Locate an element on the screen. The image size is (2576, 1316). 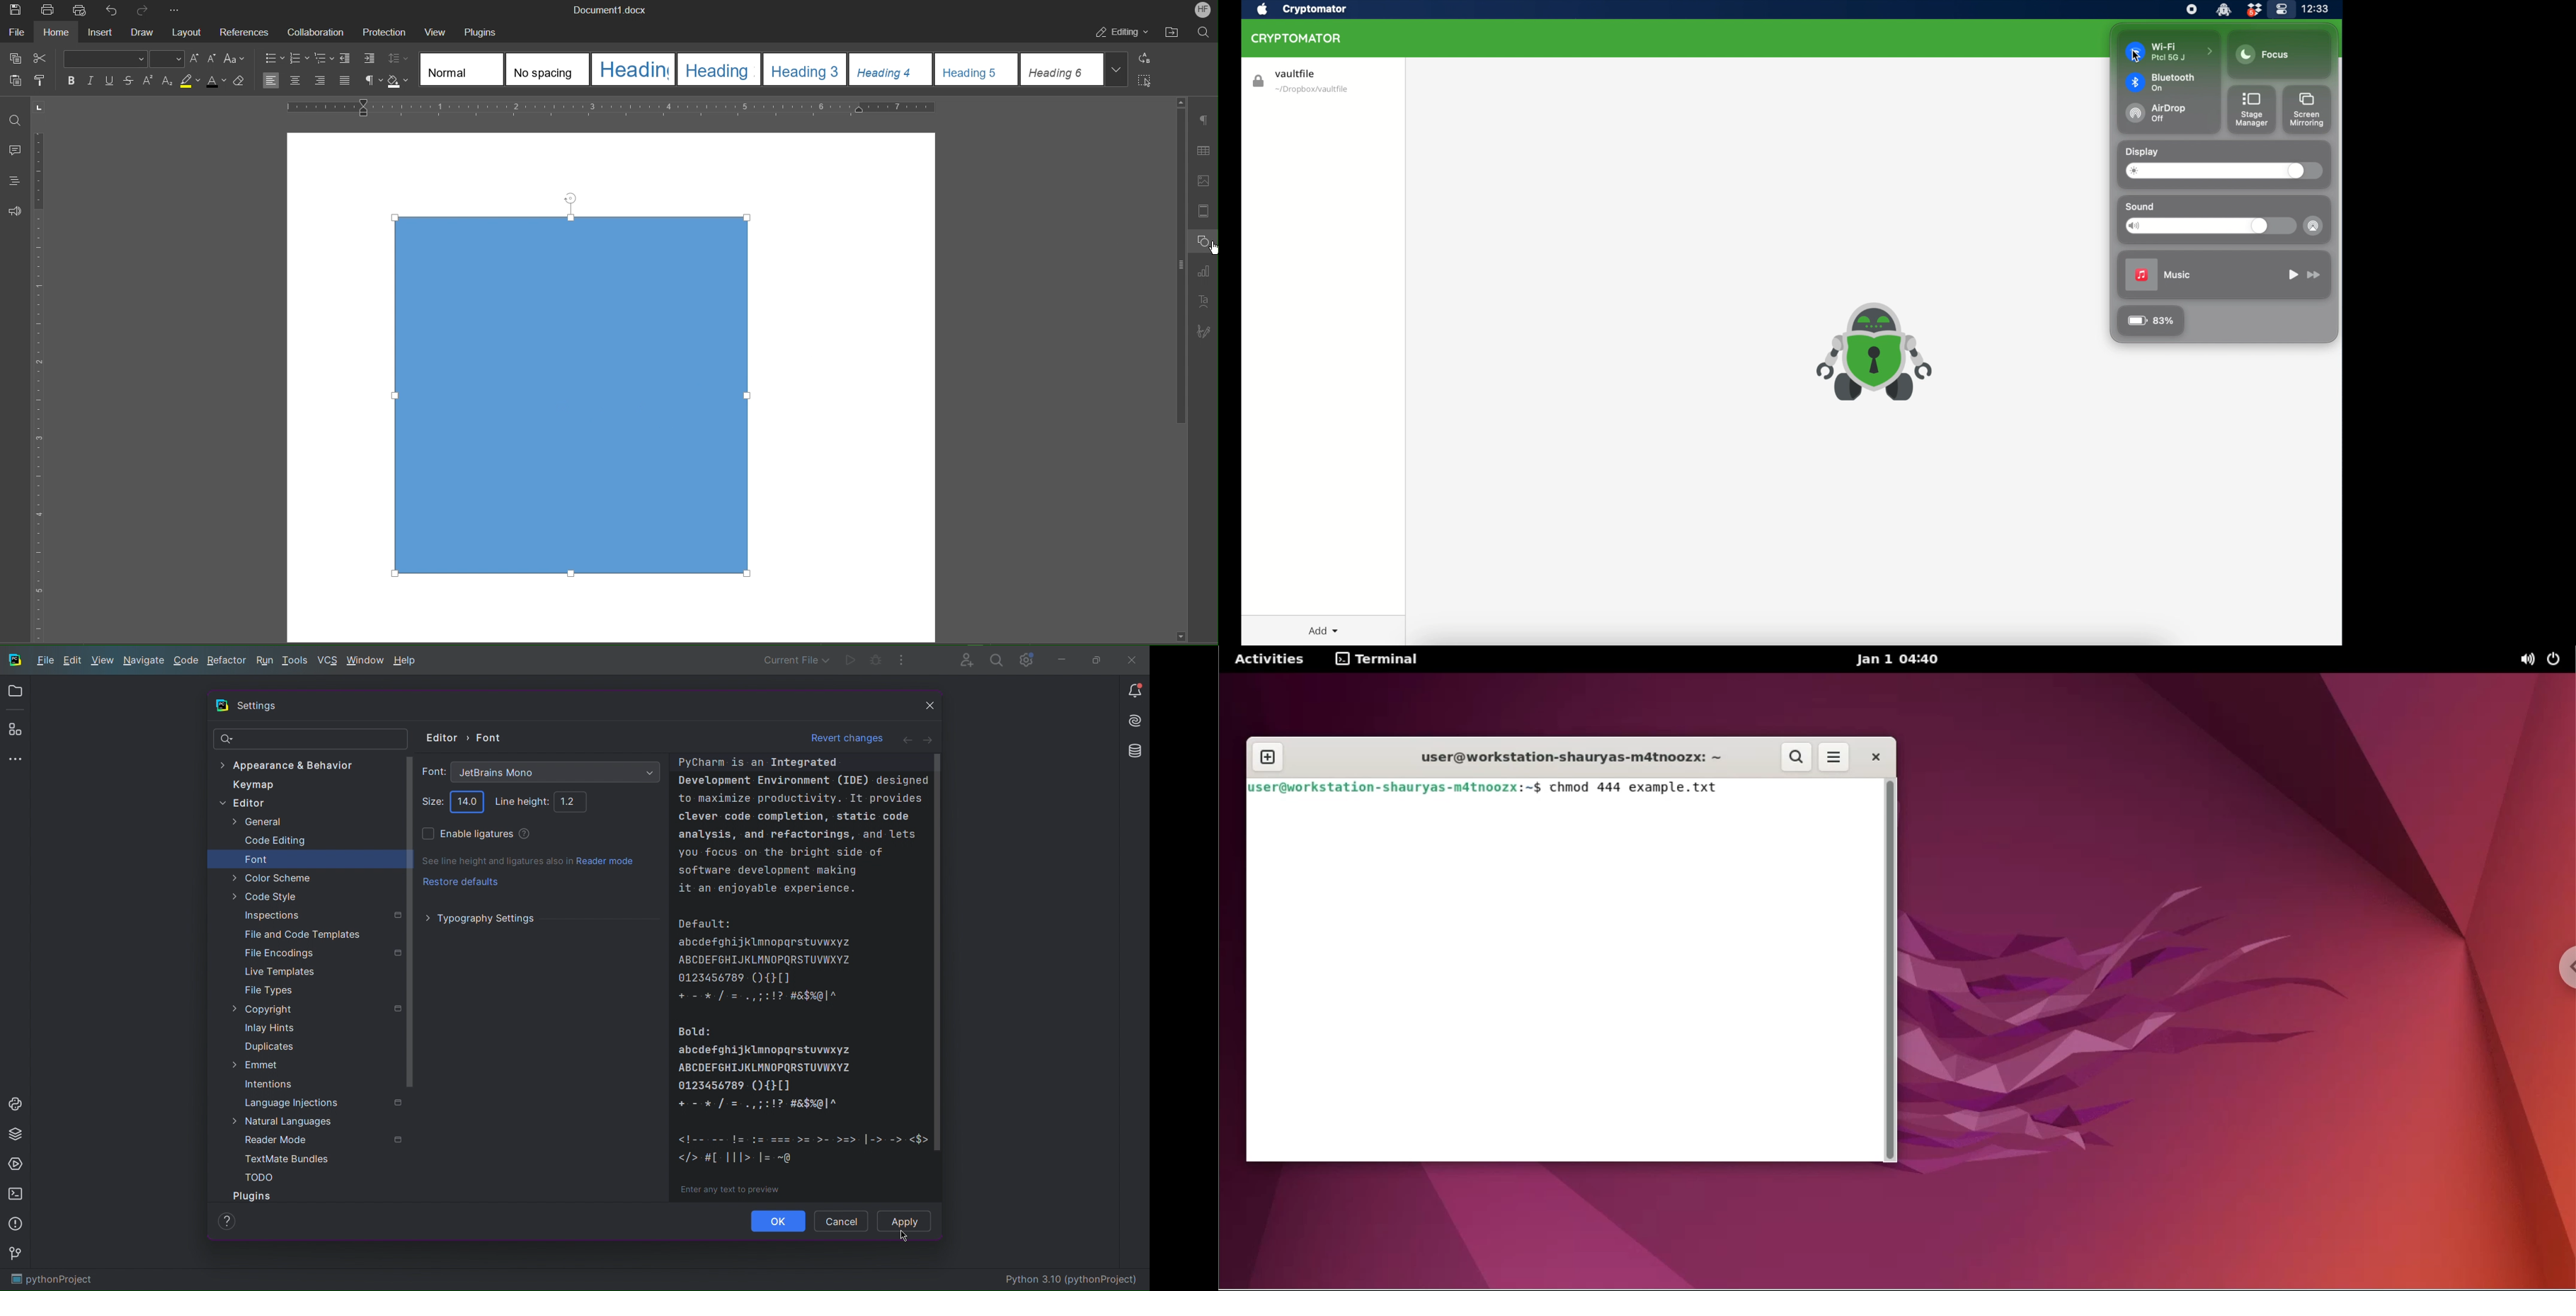
Logo is located at coordinates (219, 707).